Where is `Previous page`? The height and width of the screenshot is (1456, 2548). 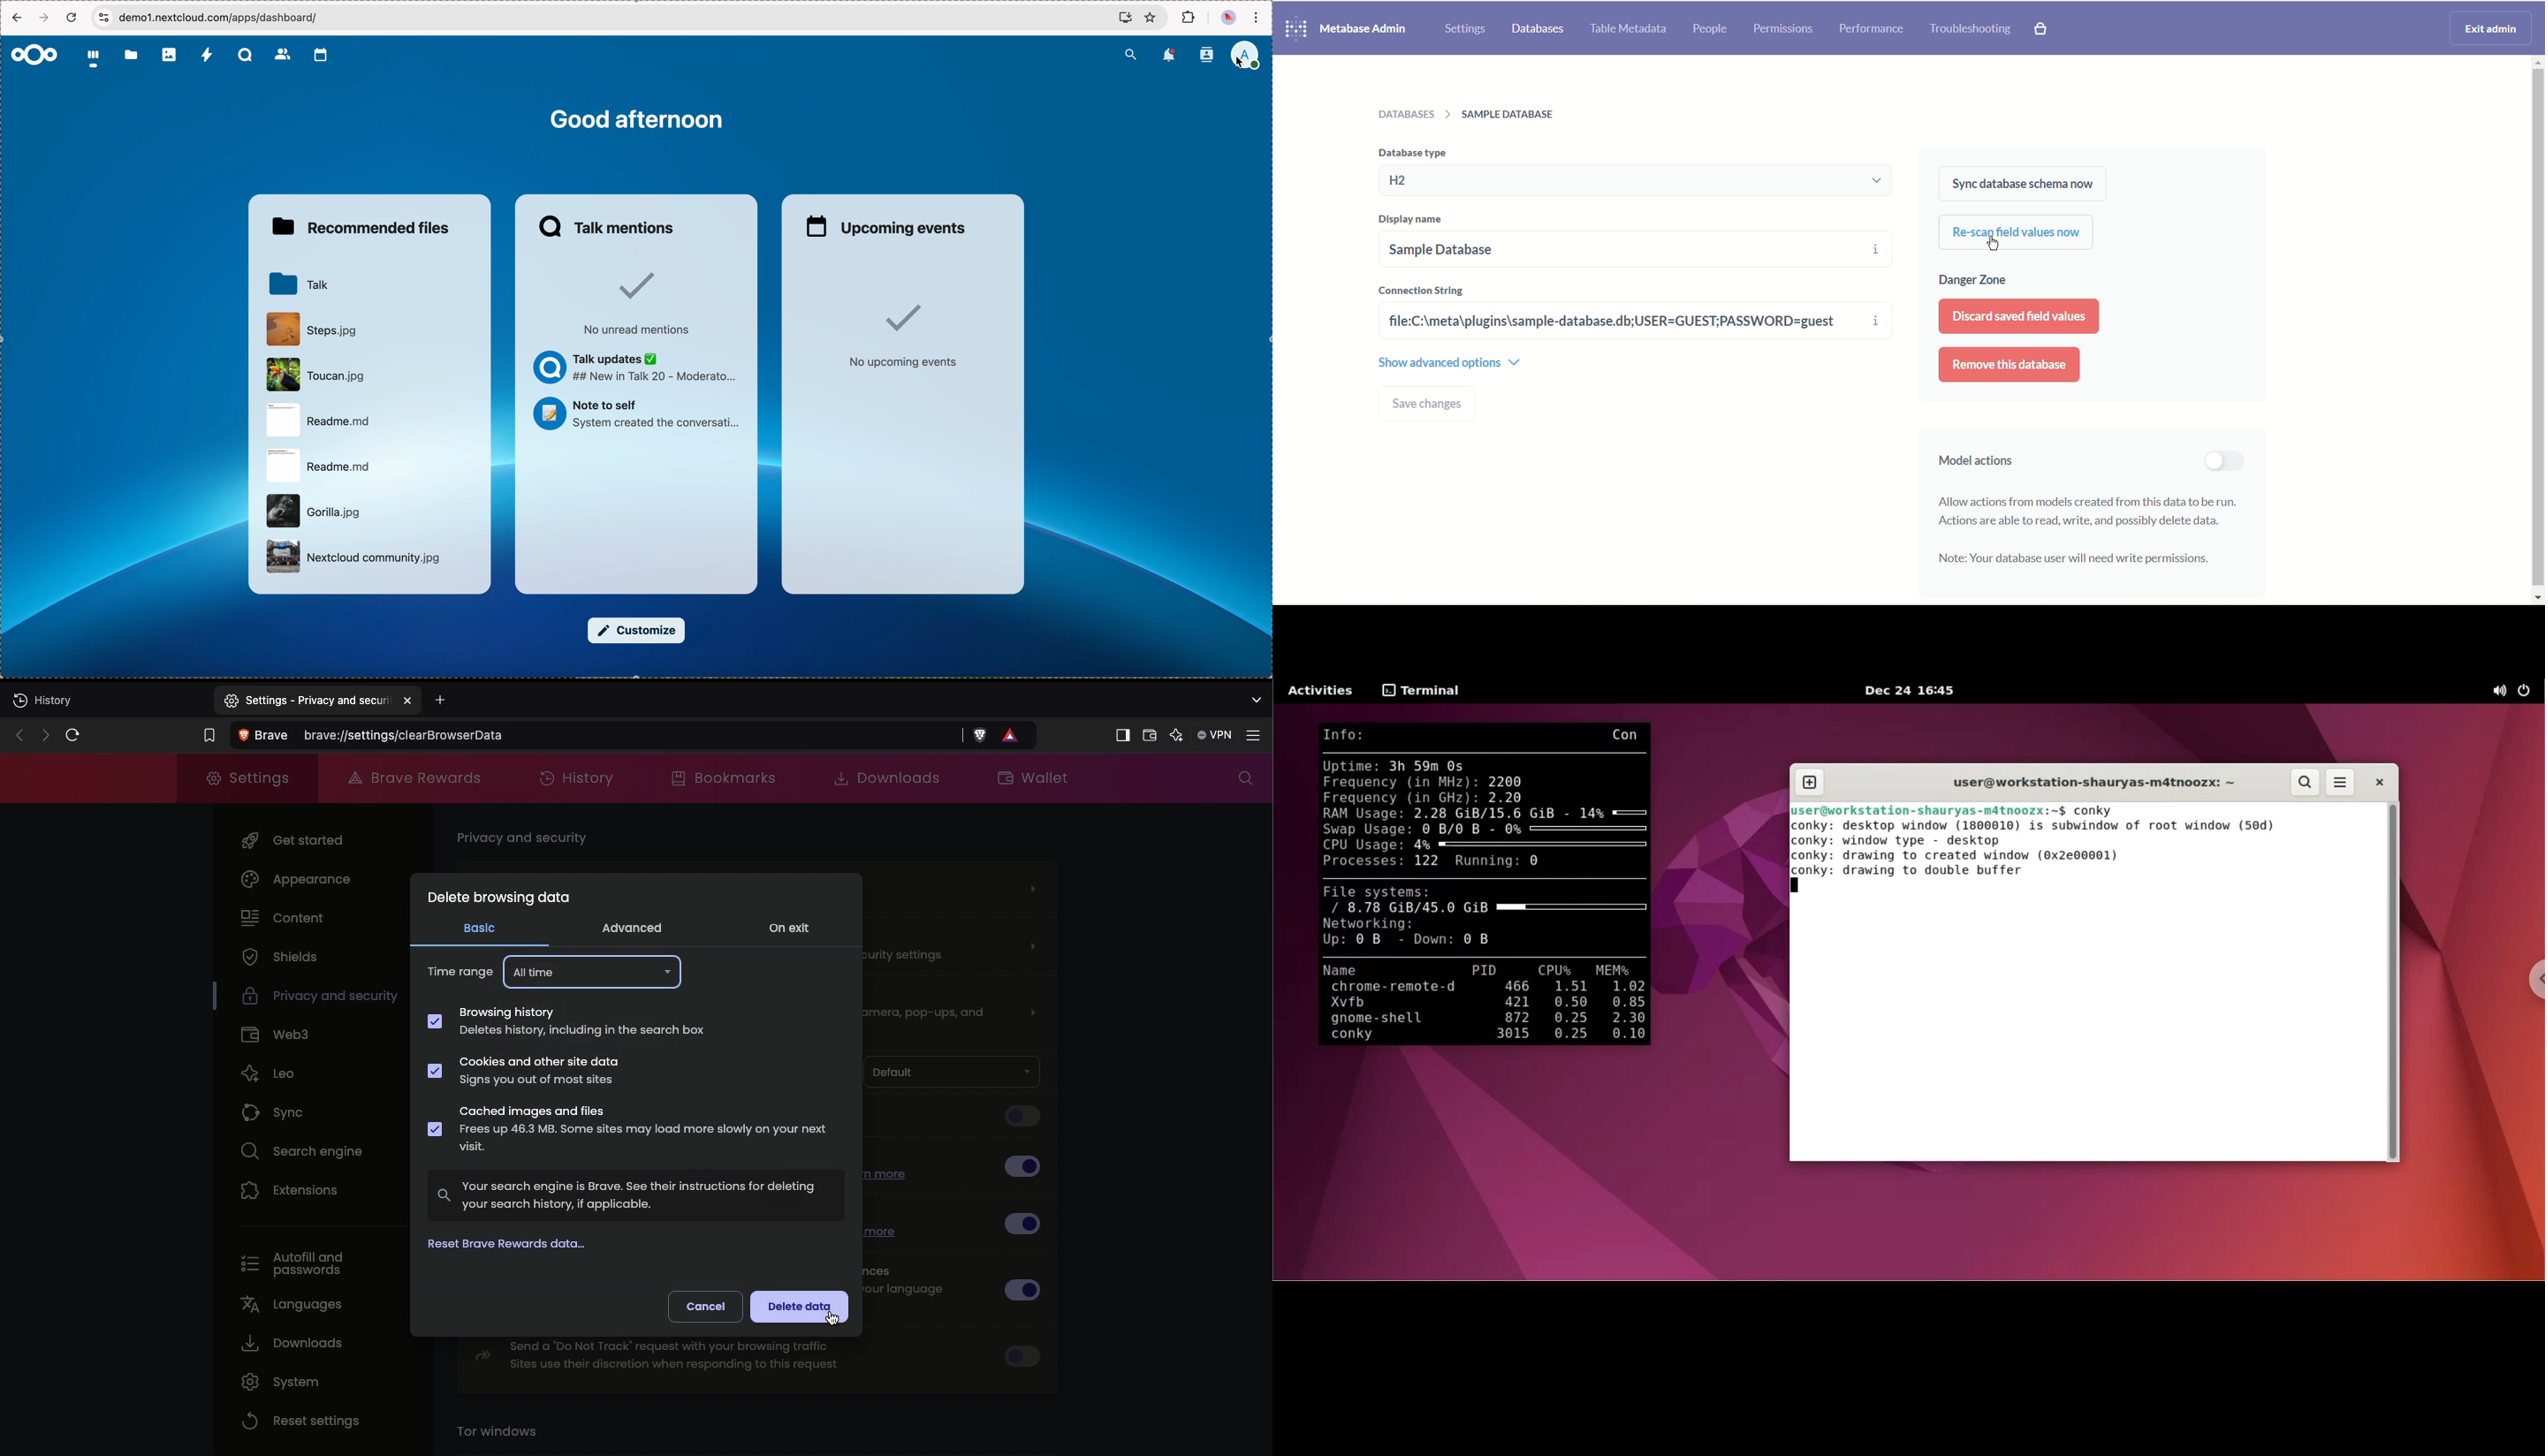 Previous page is located at coordinates (17, 734).